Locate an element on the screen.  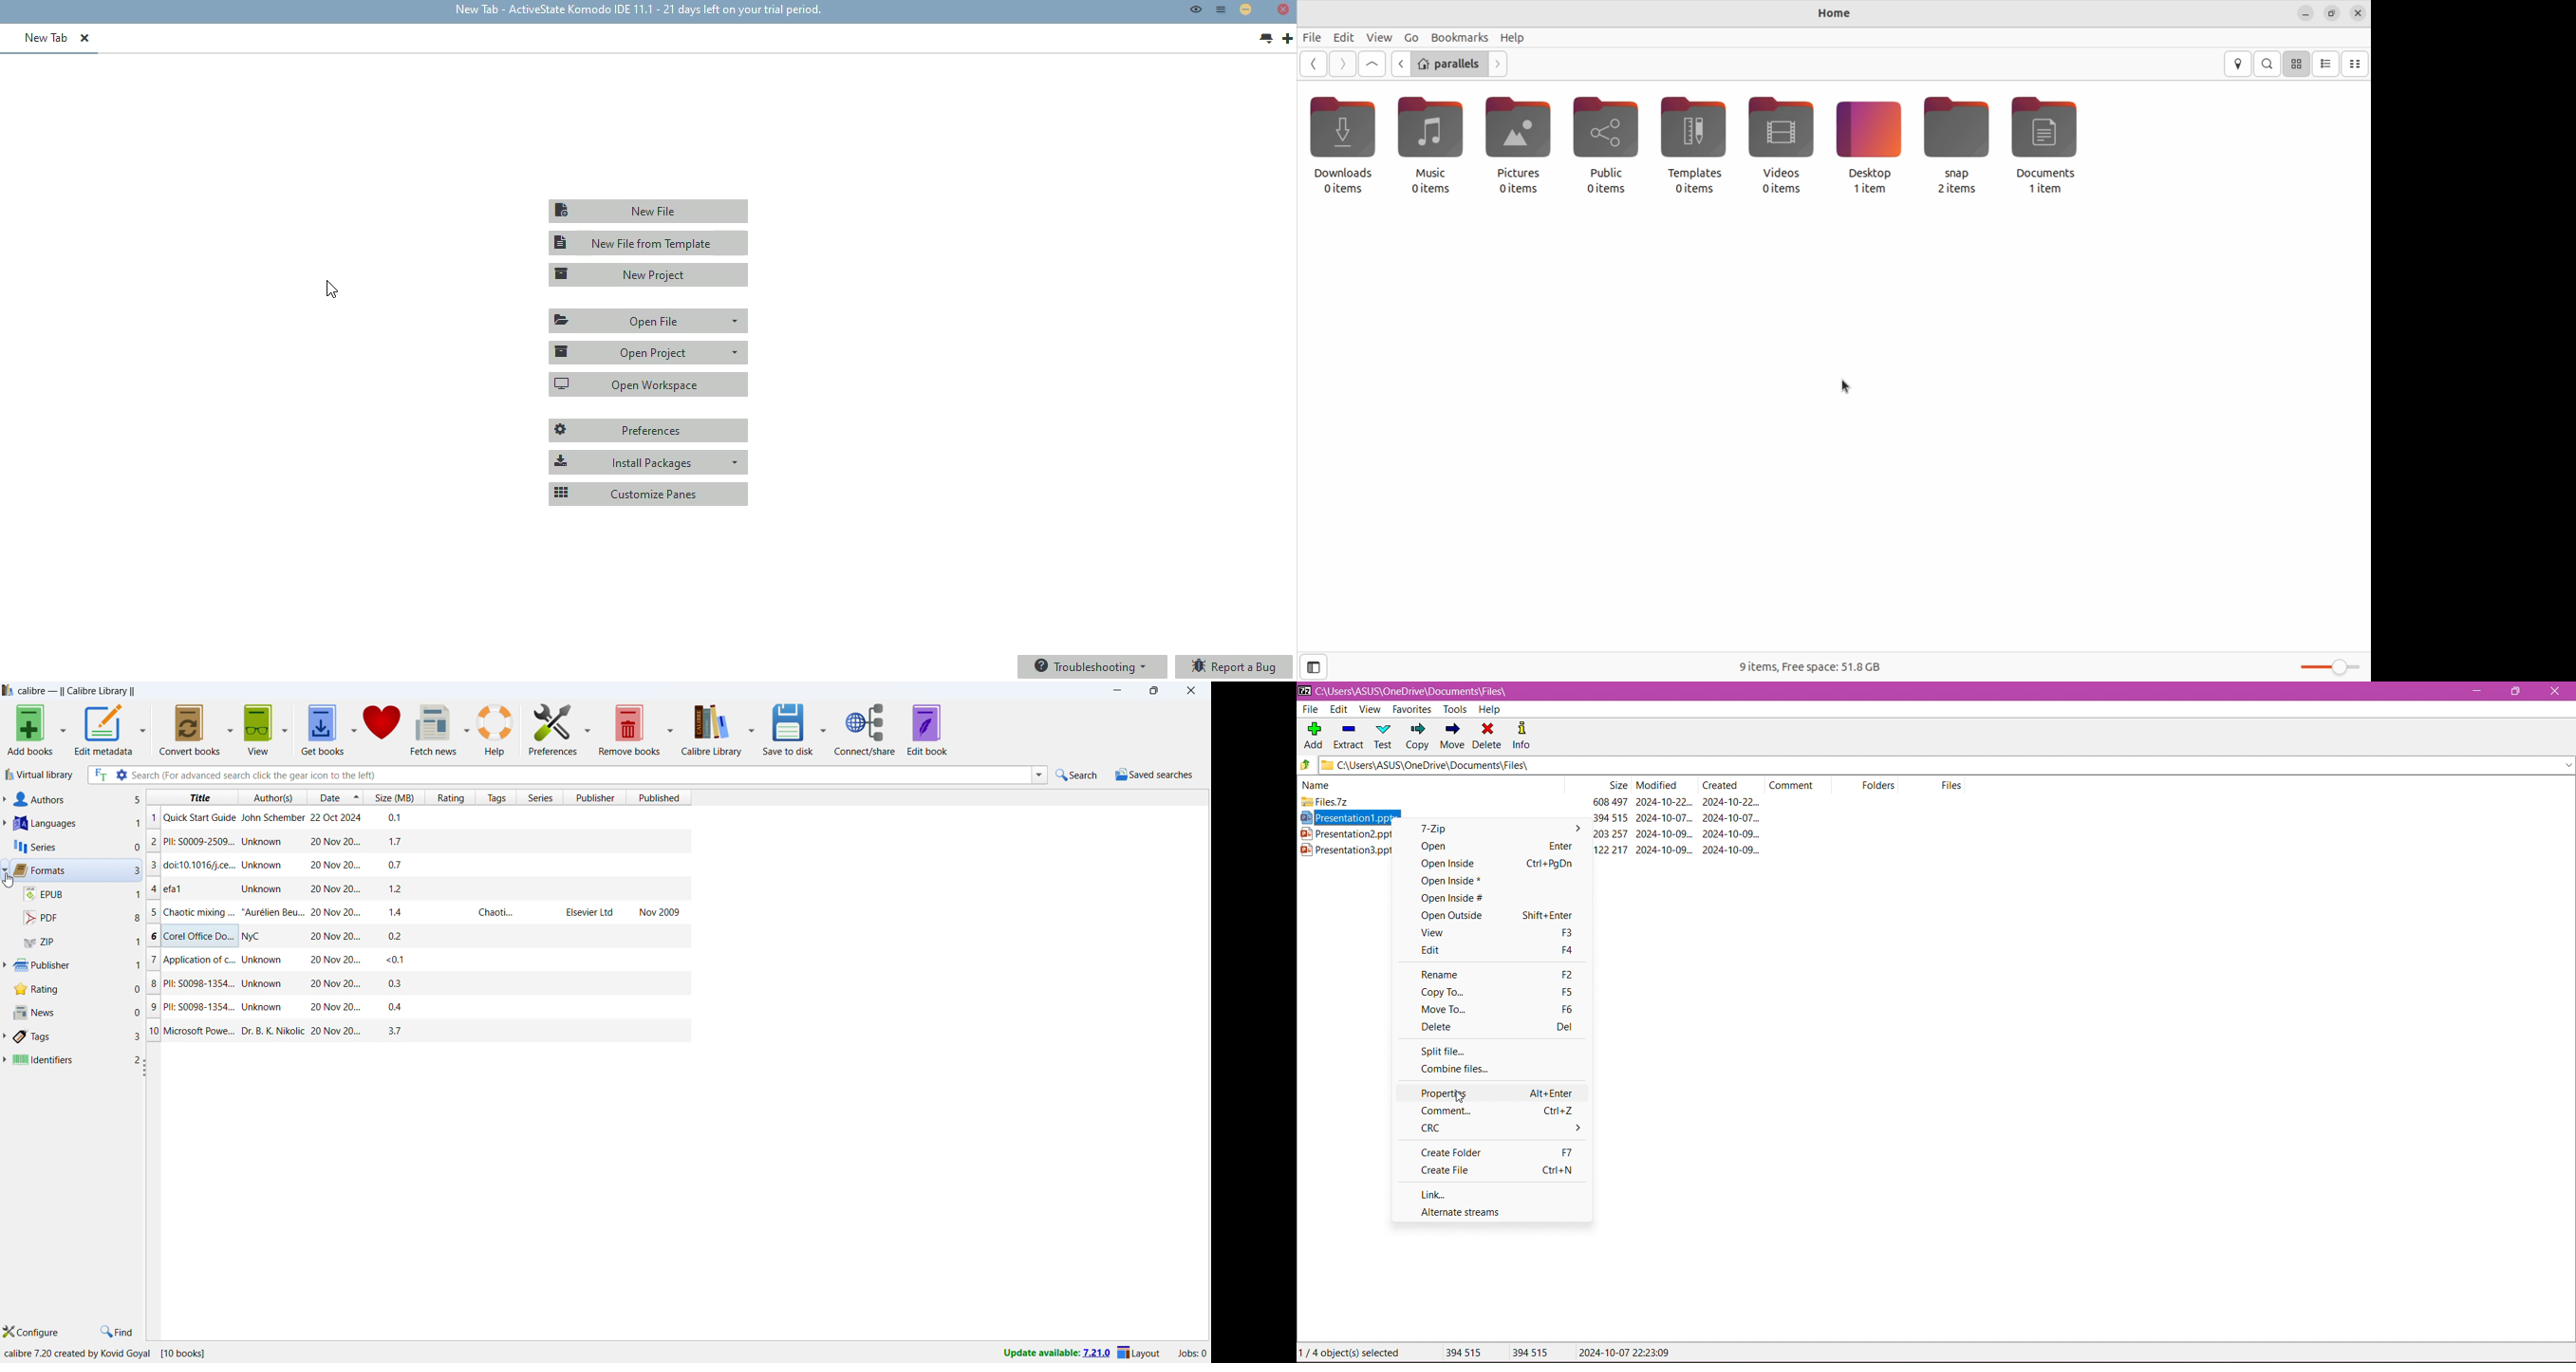
help is located at coordinates (495, 729).